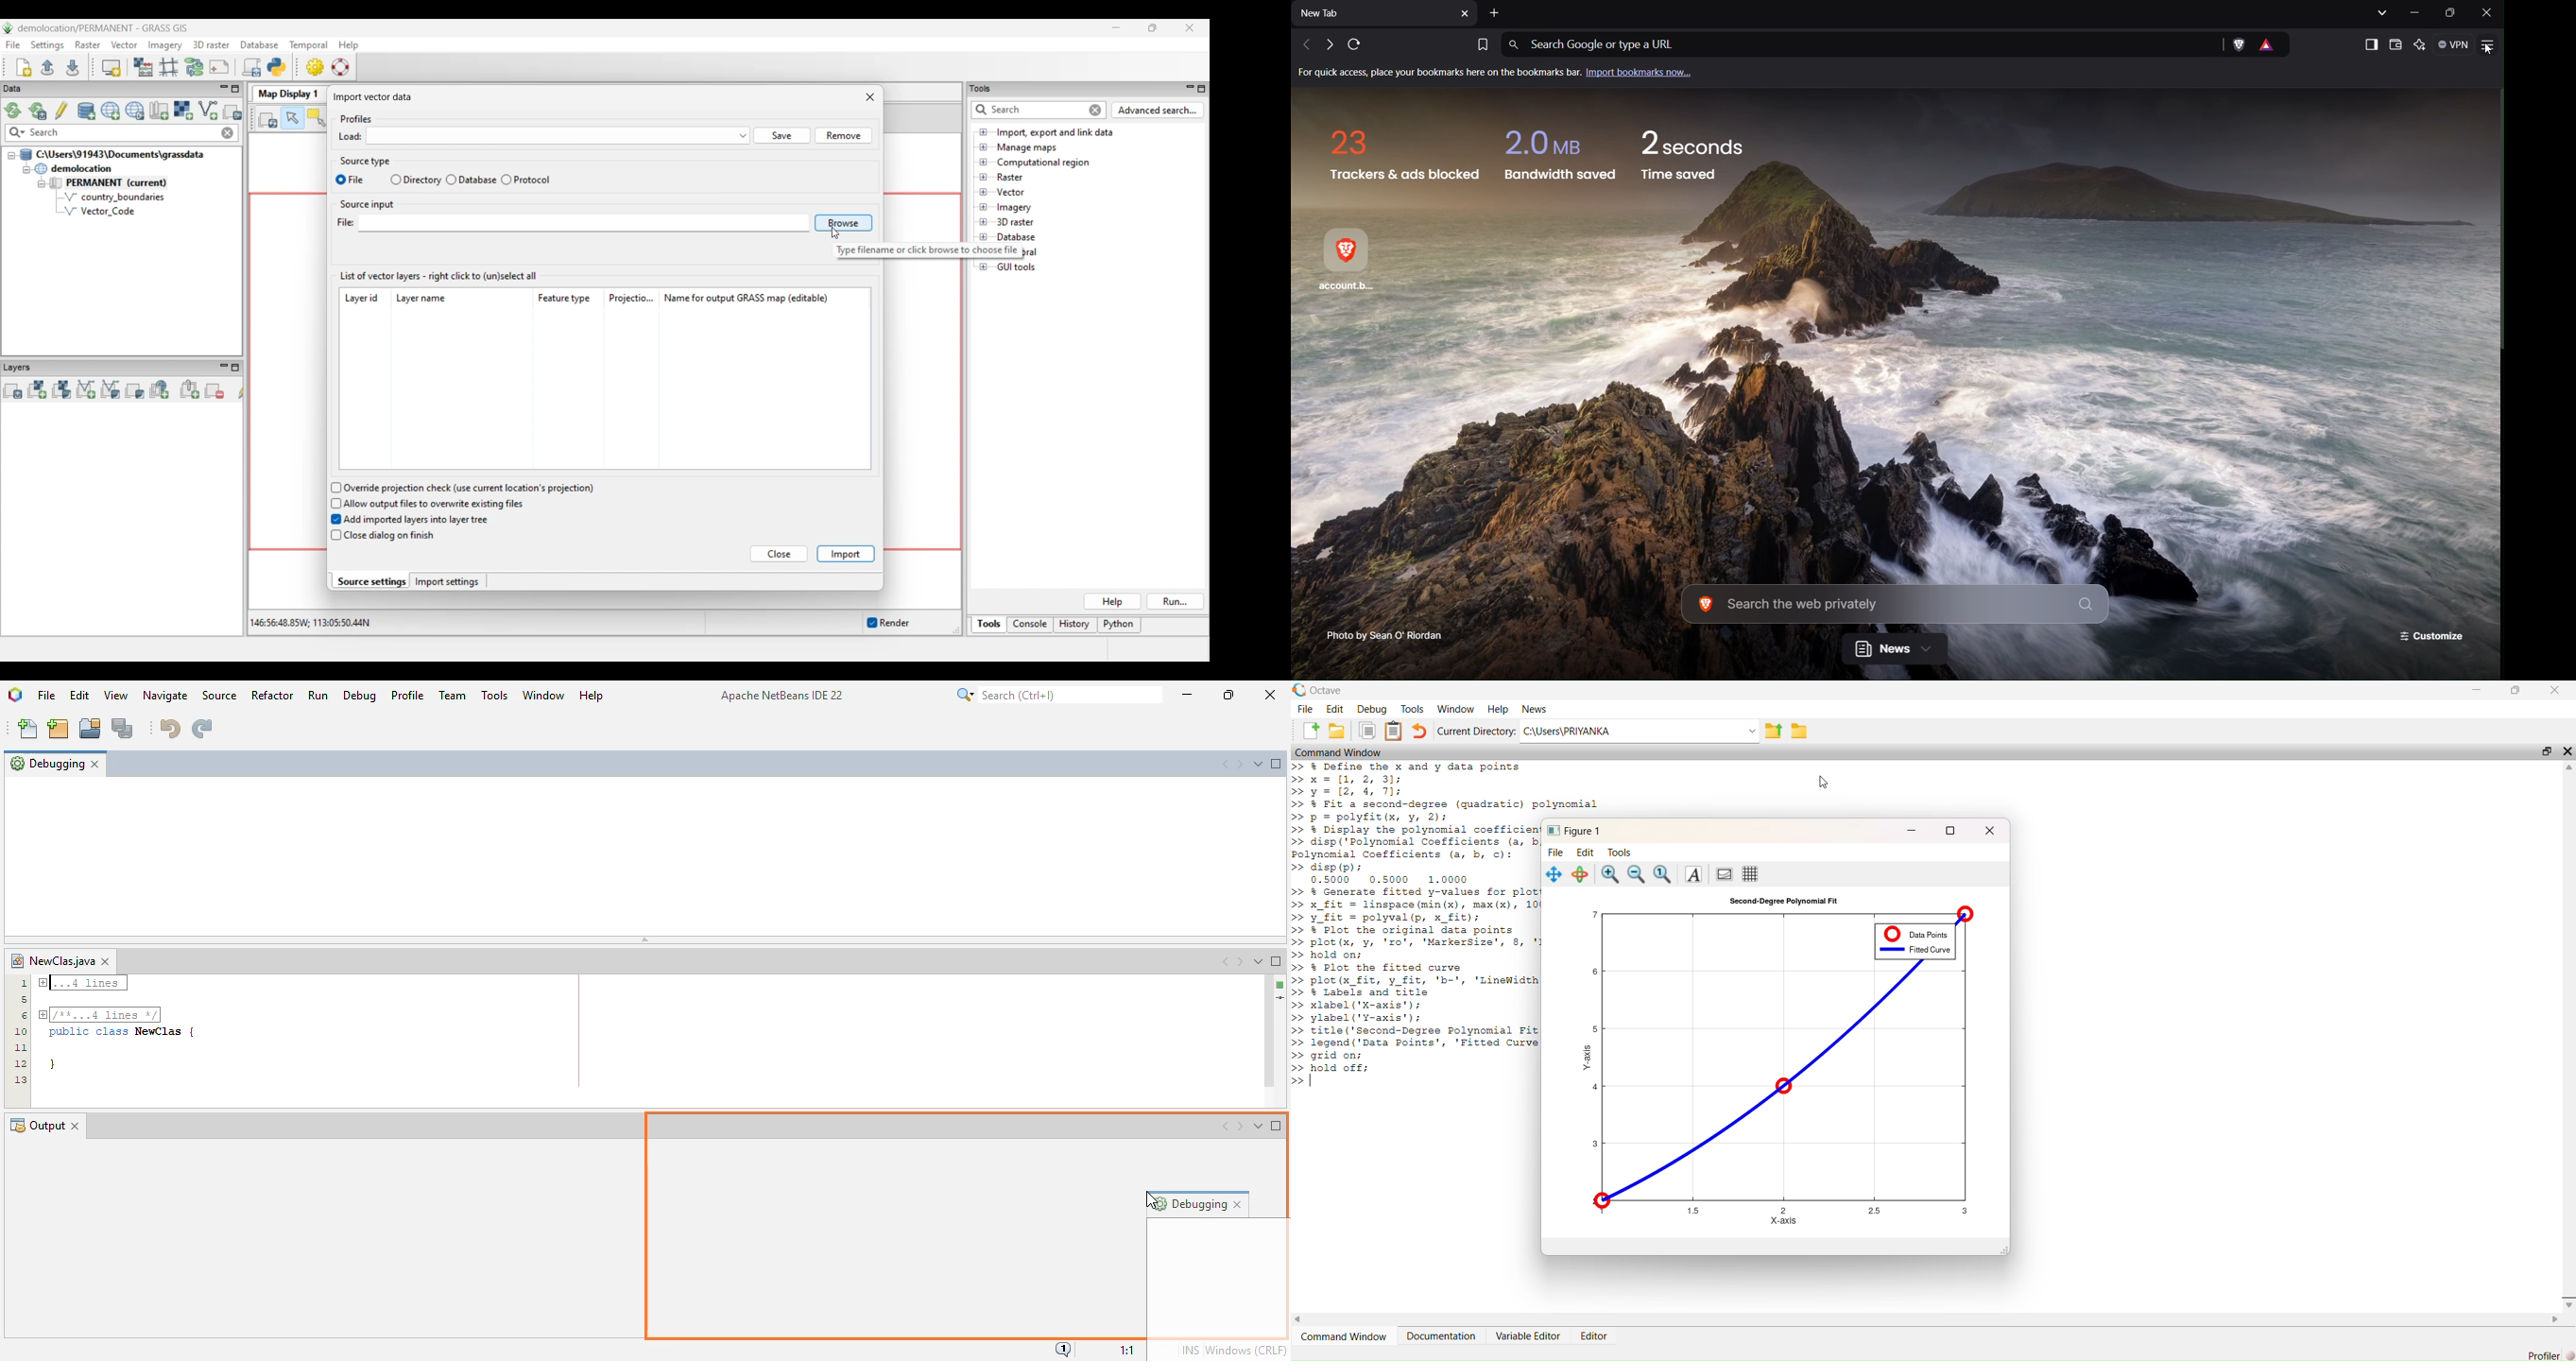 Image resolution: width=2576 pixels, height=1372 pixels. Describe the element at coordinates (2546, 751) in the screenshot. I see `Maximize` at that location.